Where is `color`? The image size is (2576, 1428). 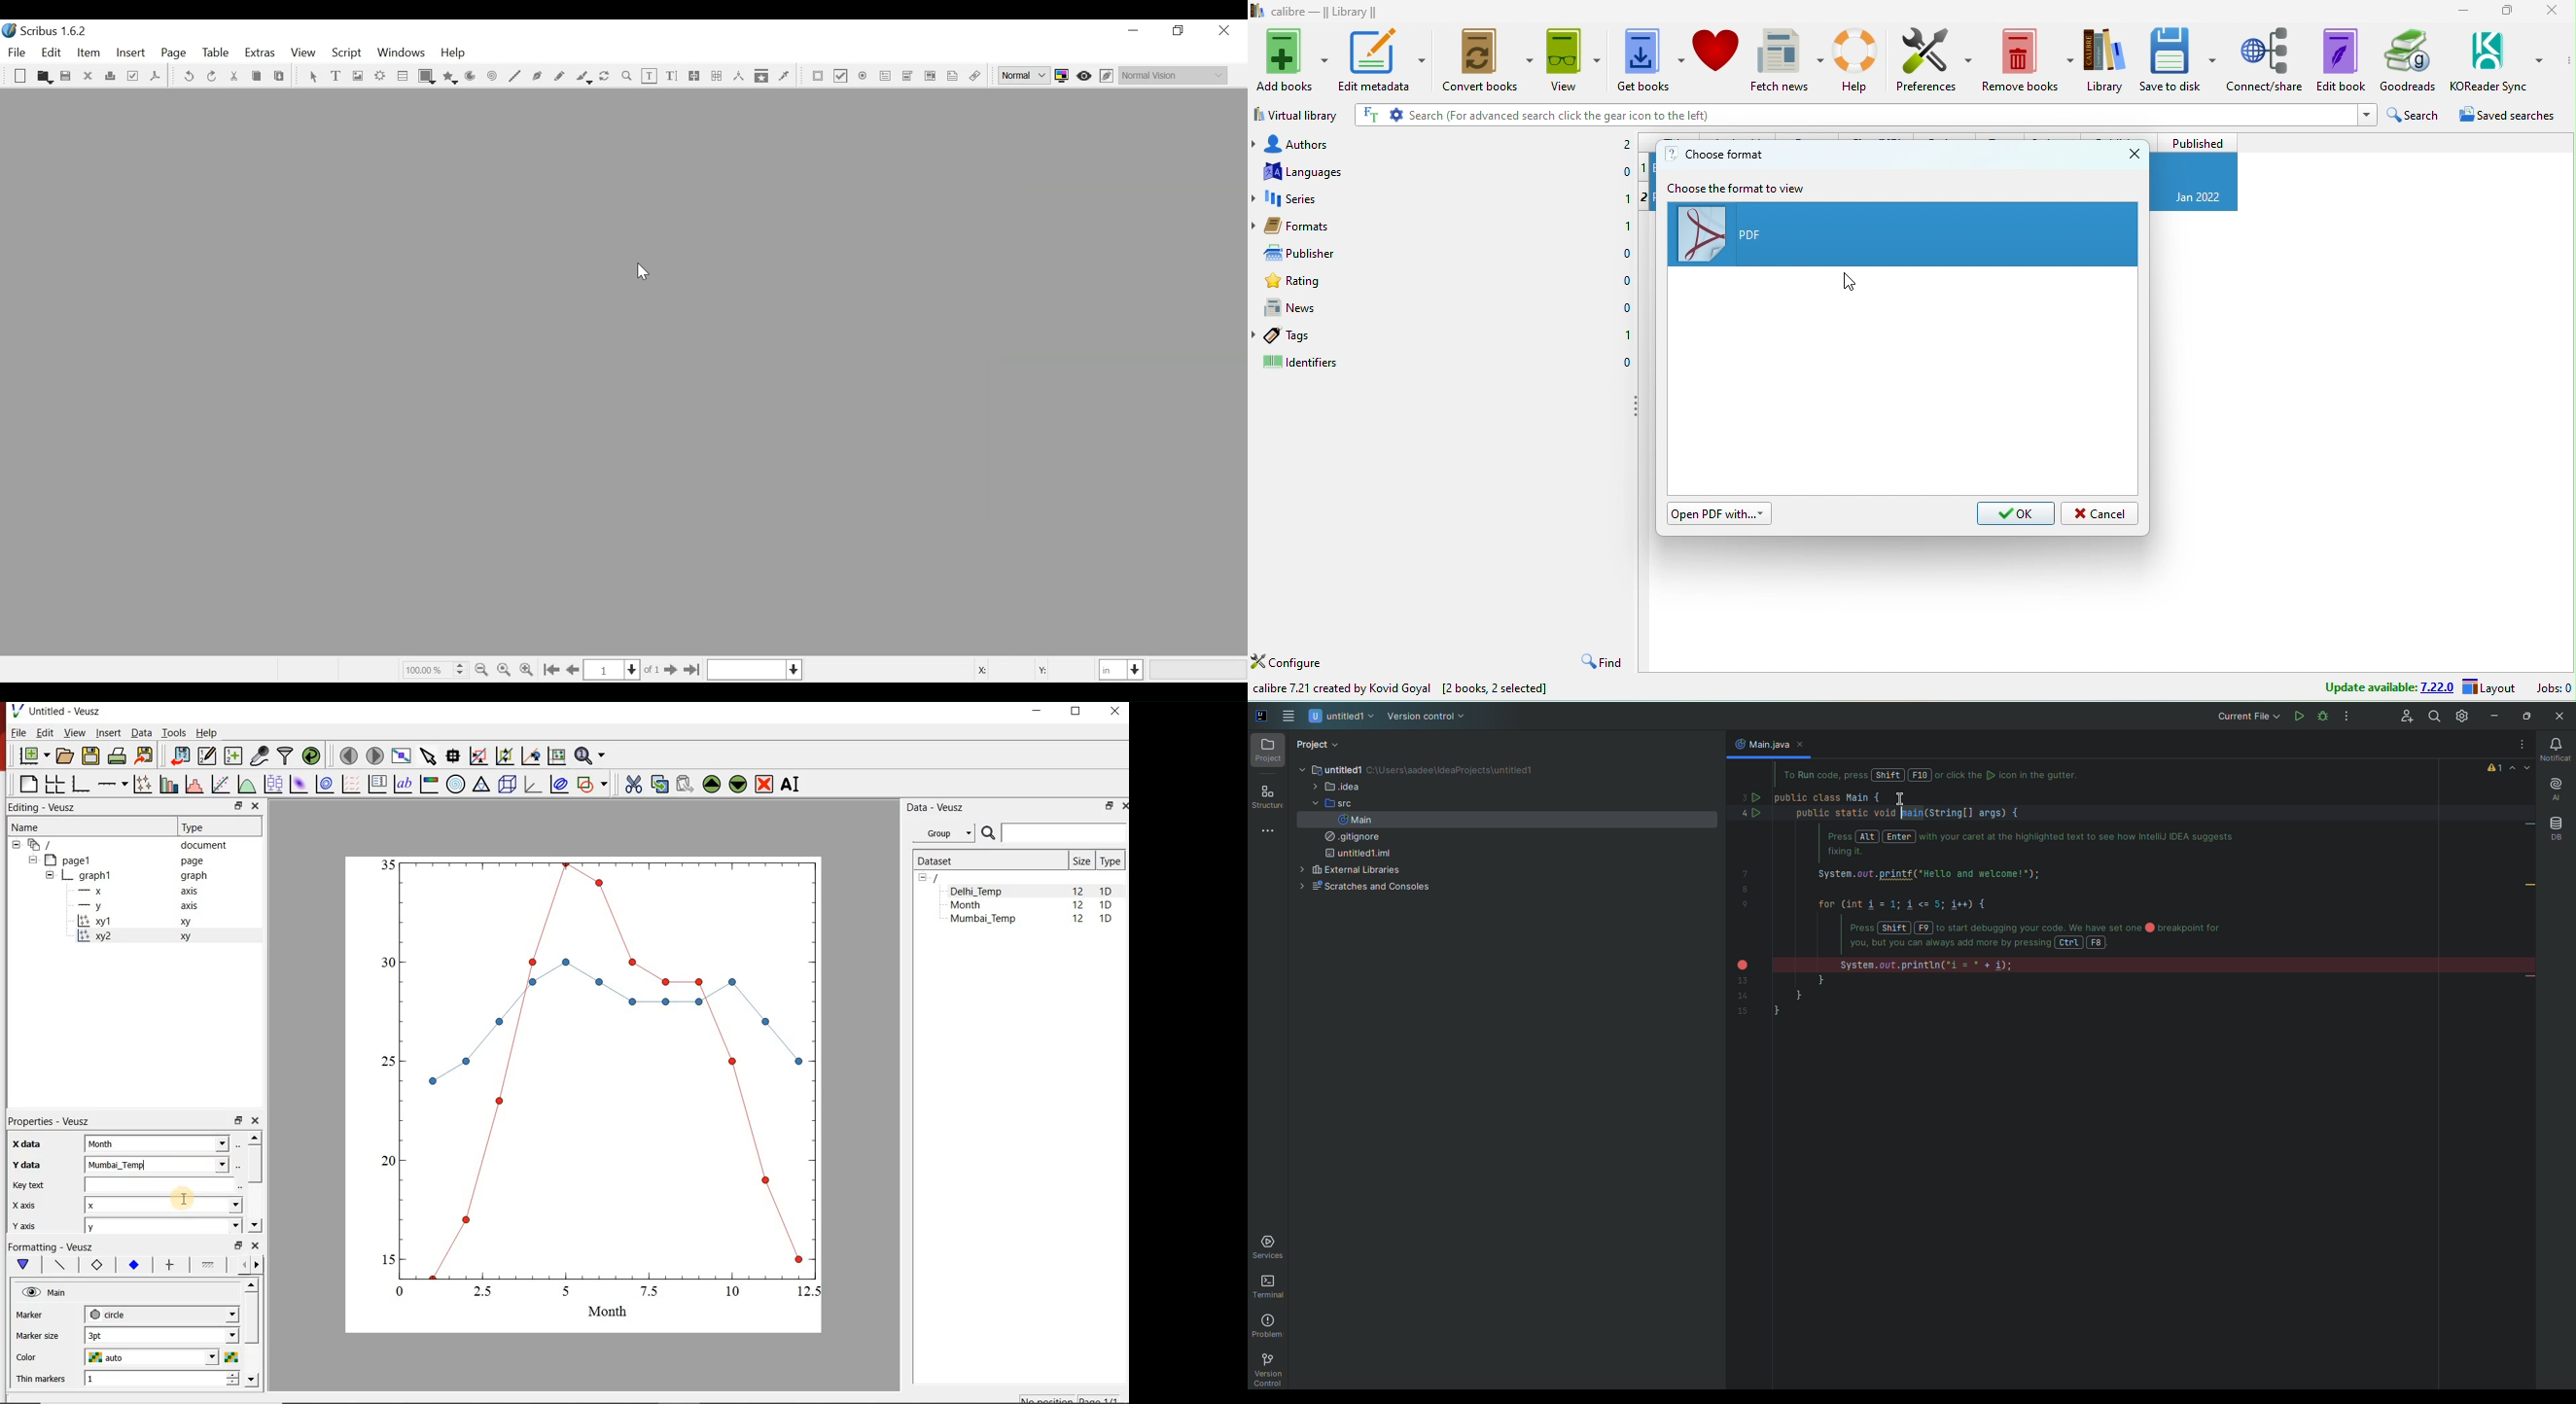 color is located at coordinates (38, 1358).